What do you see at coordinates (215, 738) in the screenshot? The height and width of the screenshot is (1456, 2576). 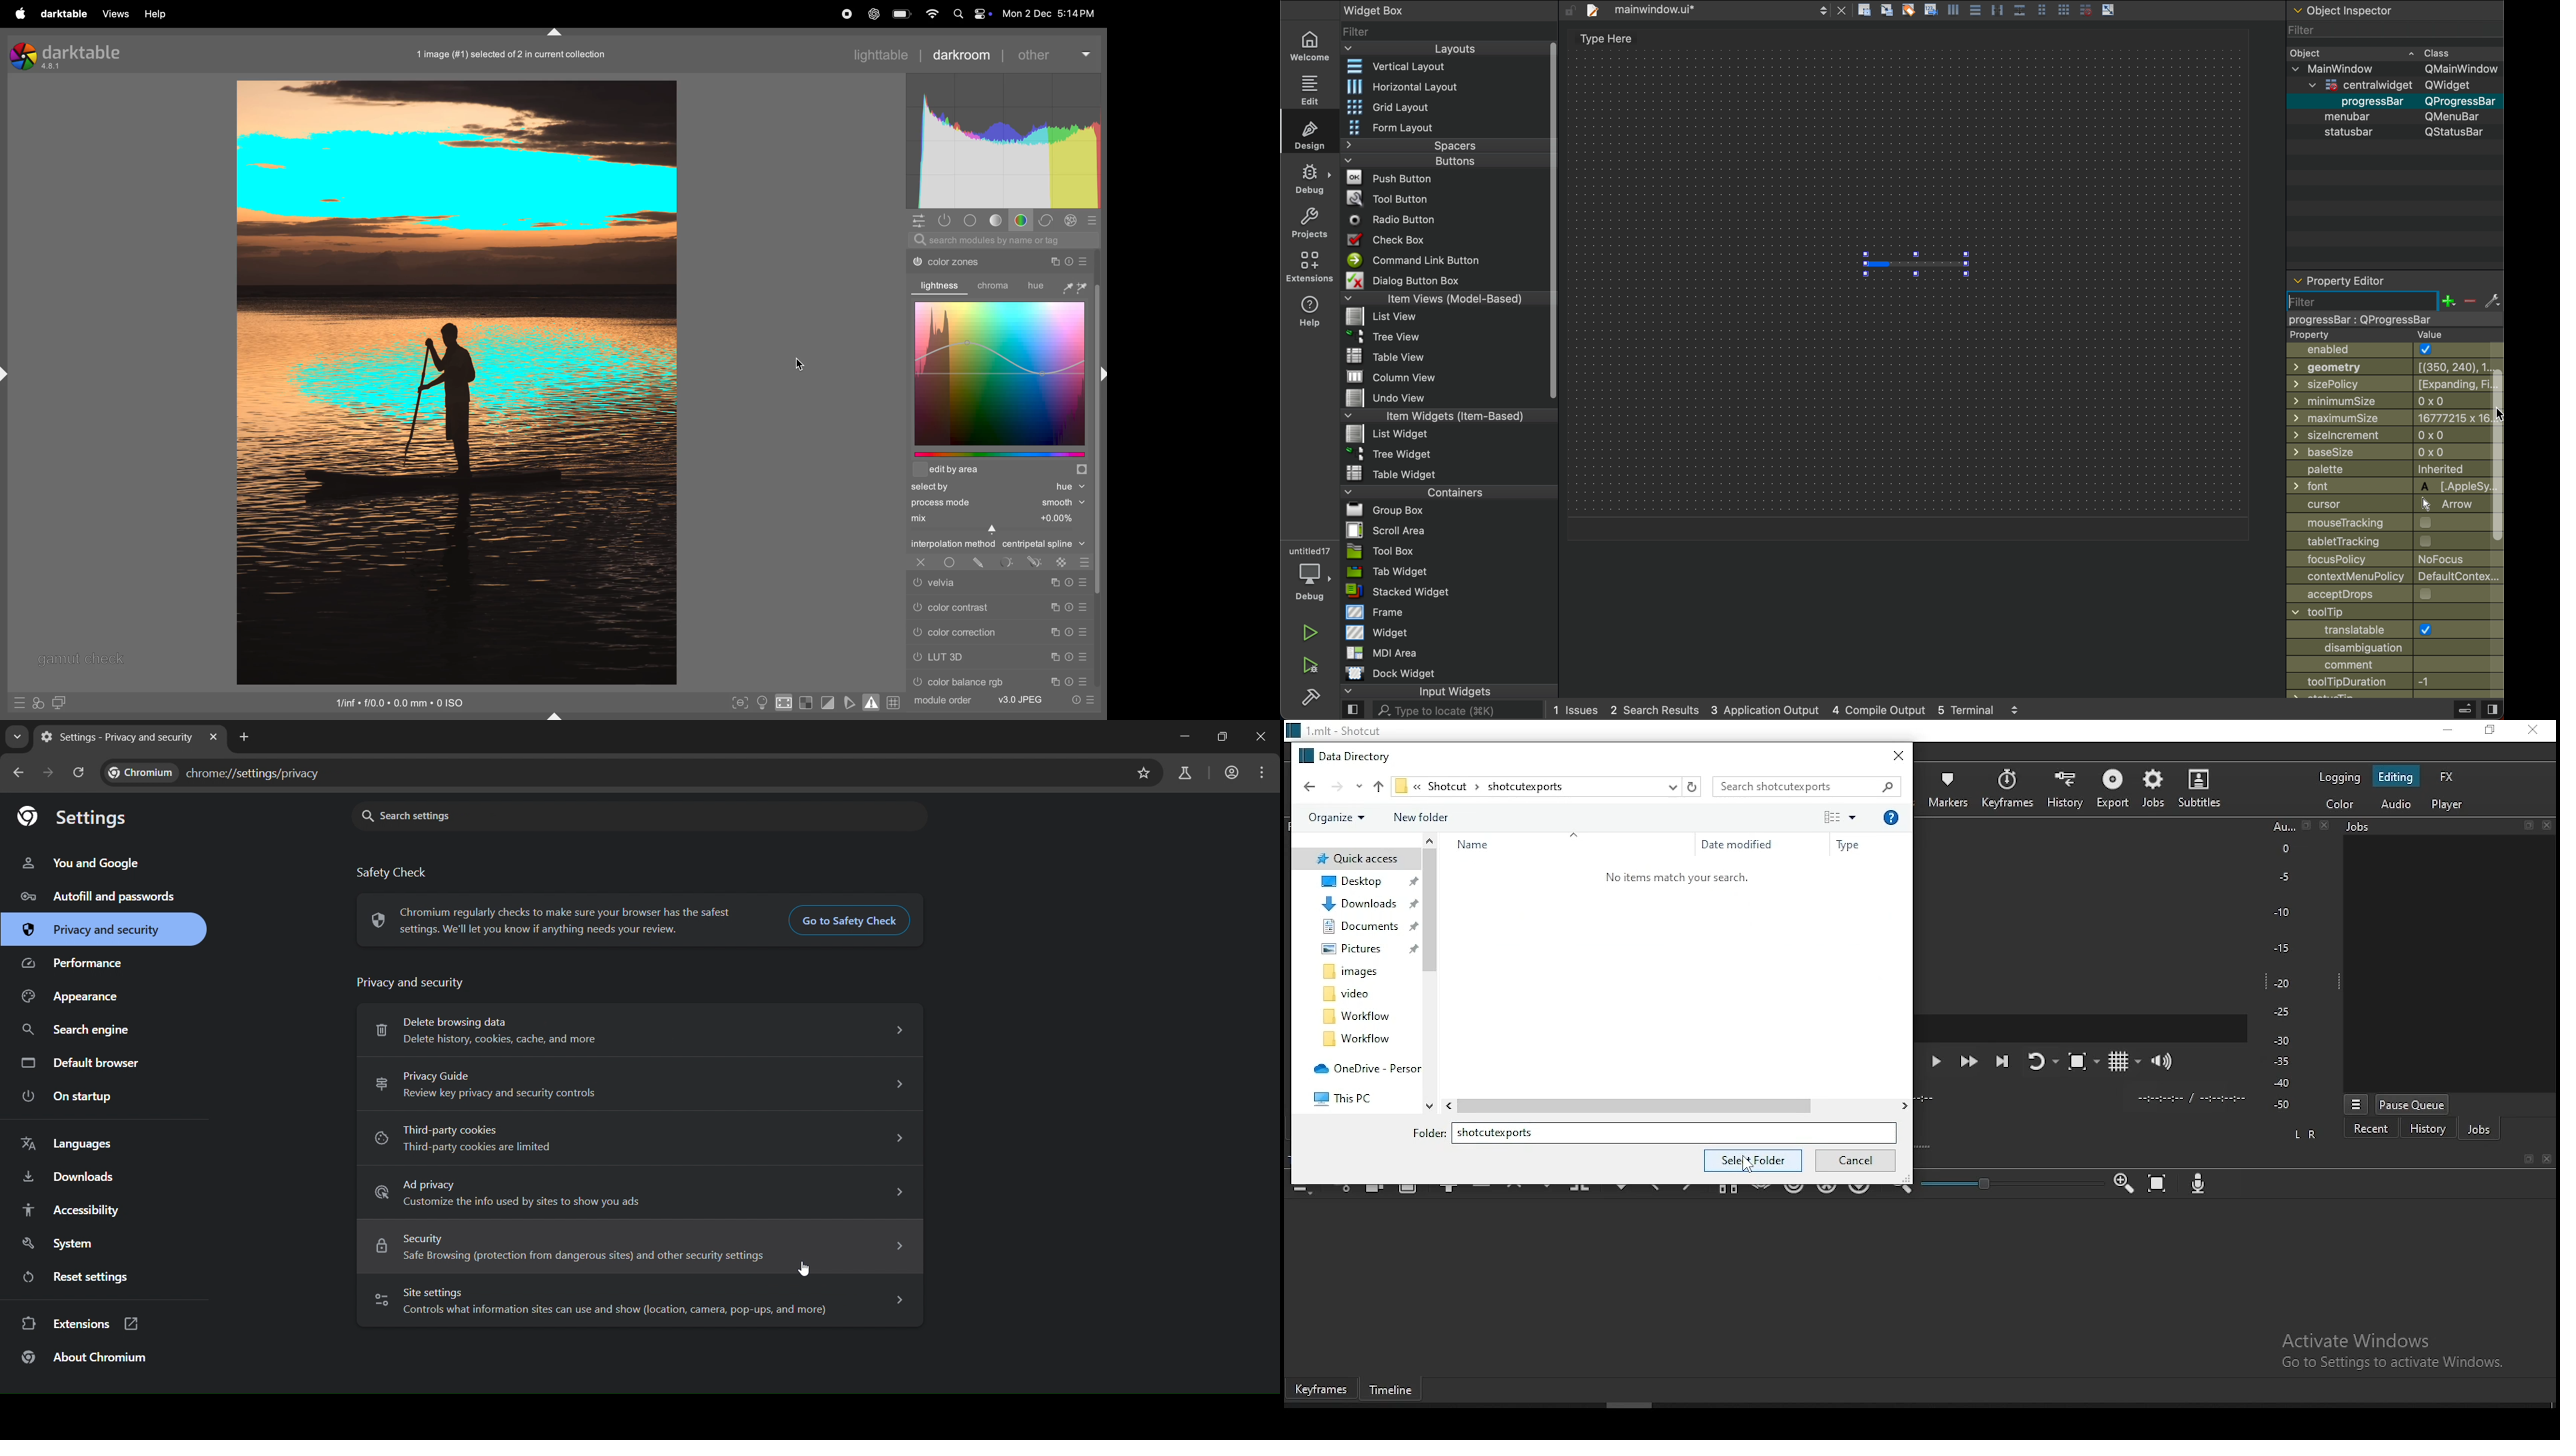 I see `close tab` at bounding box center [215, 738].